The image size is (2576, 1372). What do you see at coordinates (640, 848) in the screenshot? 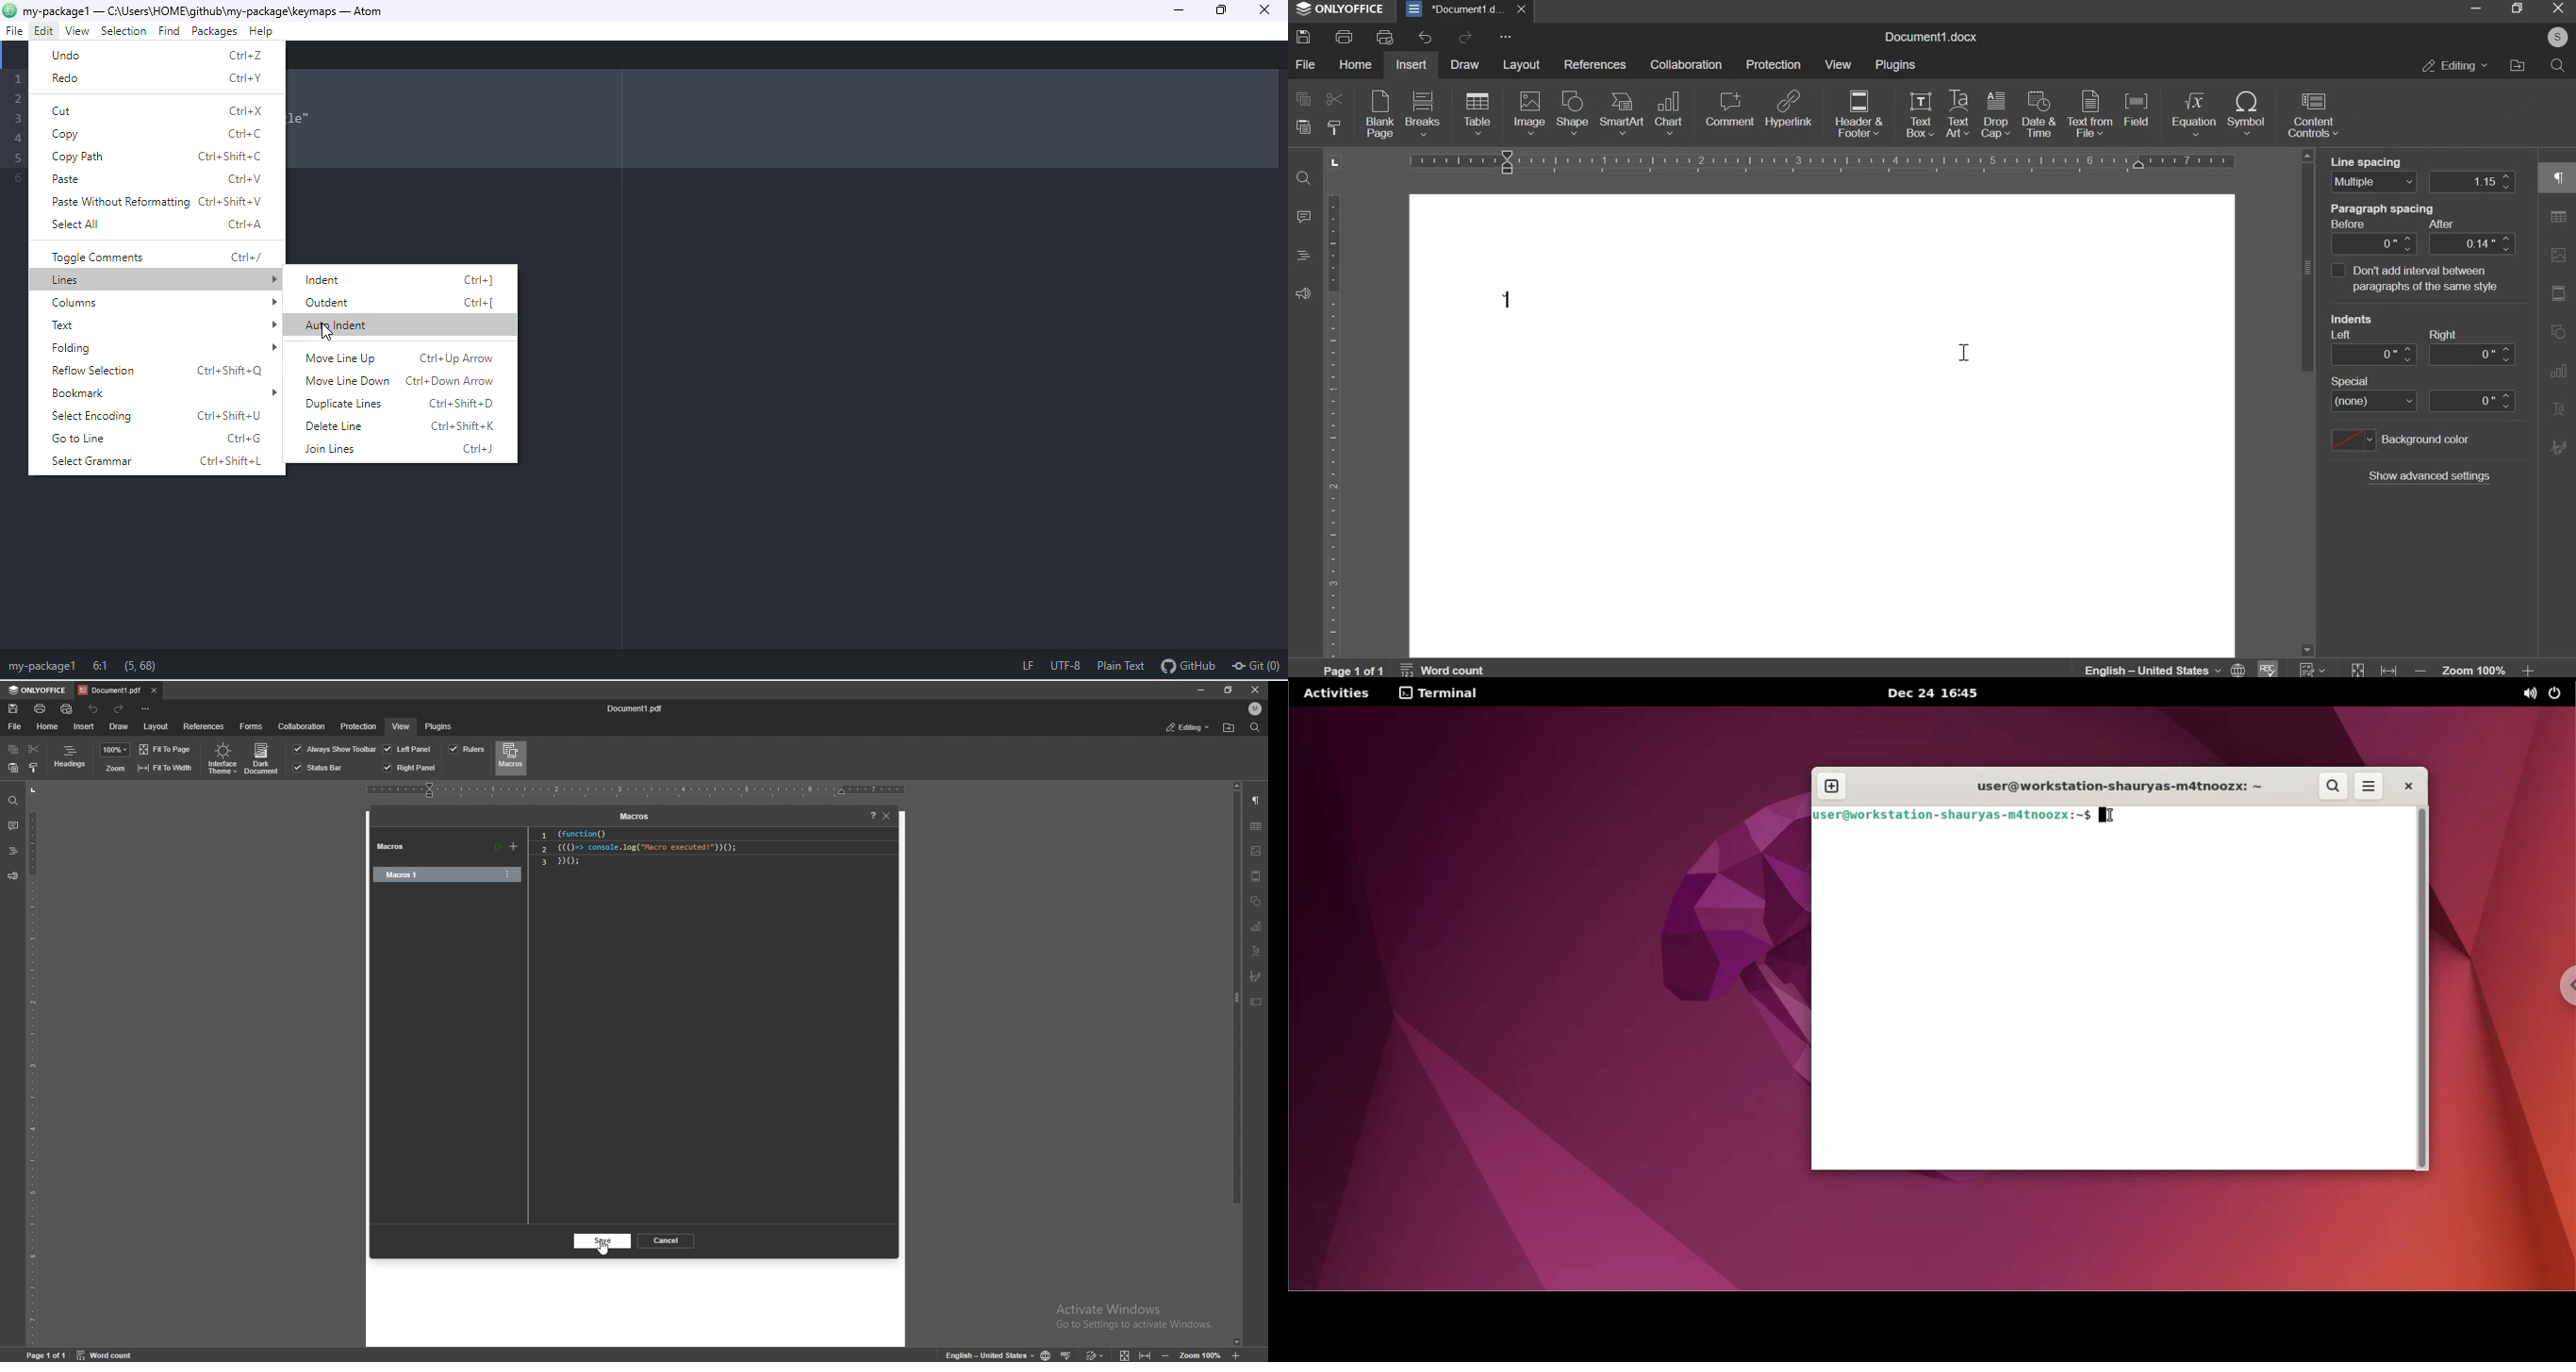
I see `Code` at bounding box center [640, 848].